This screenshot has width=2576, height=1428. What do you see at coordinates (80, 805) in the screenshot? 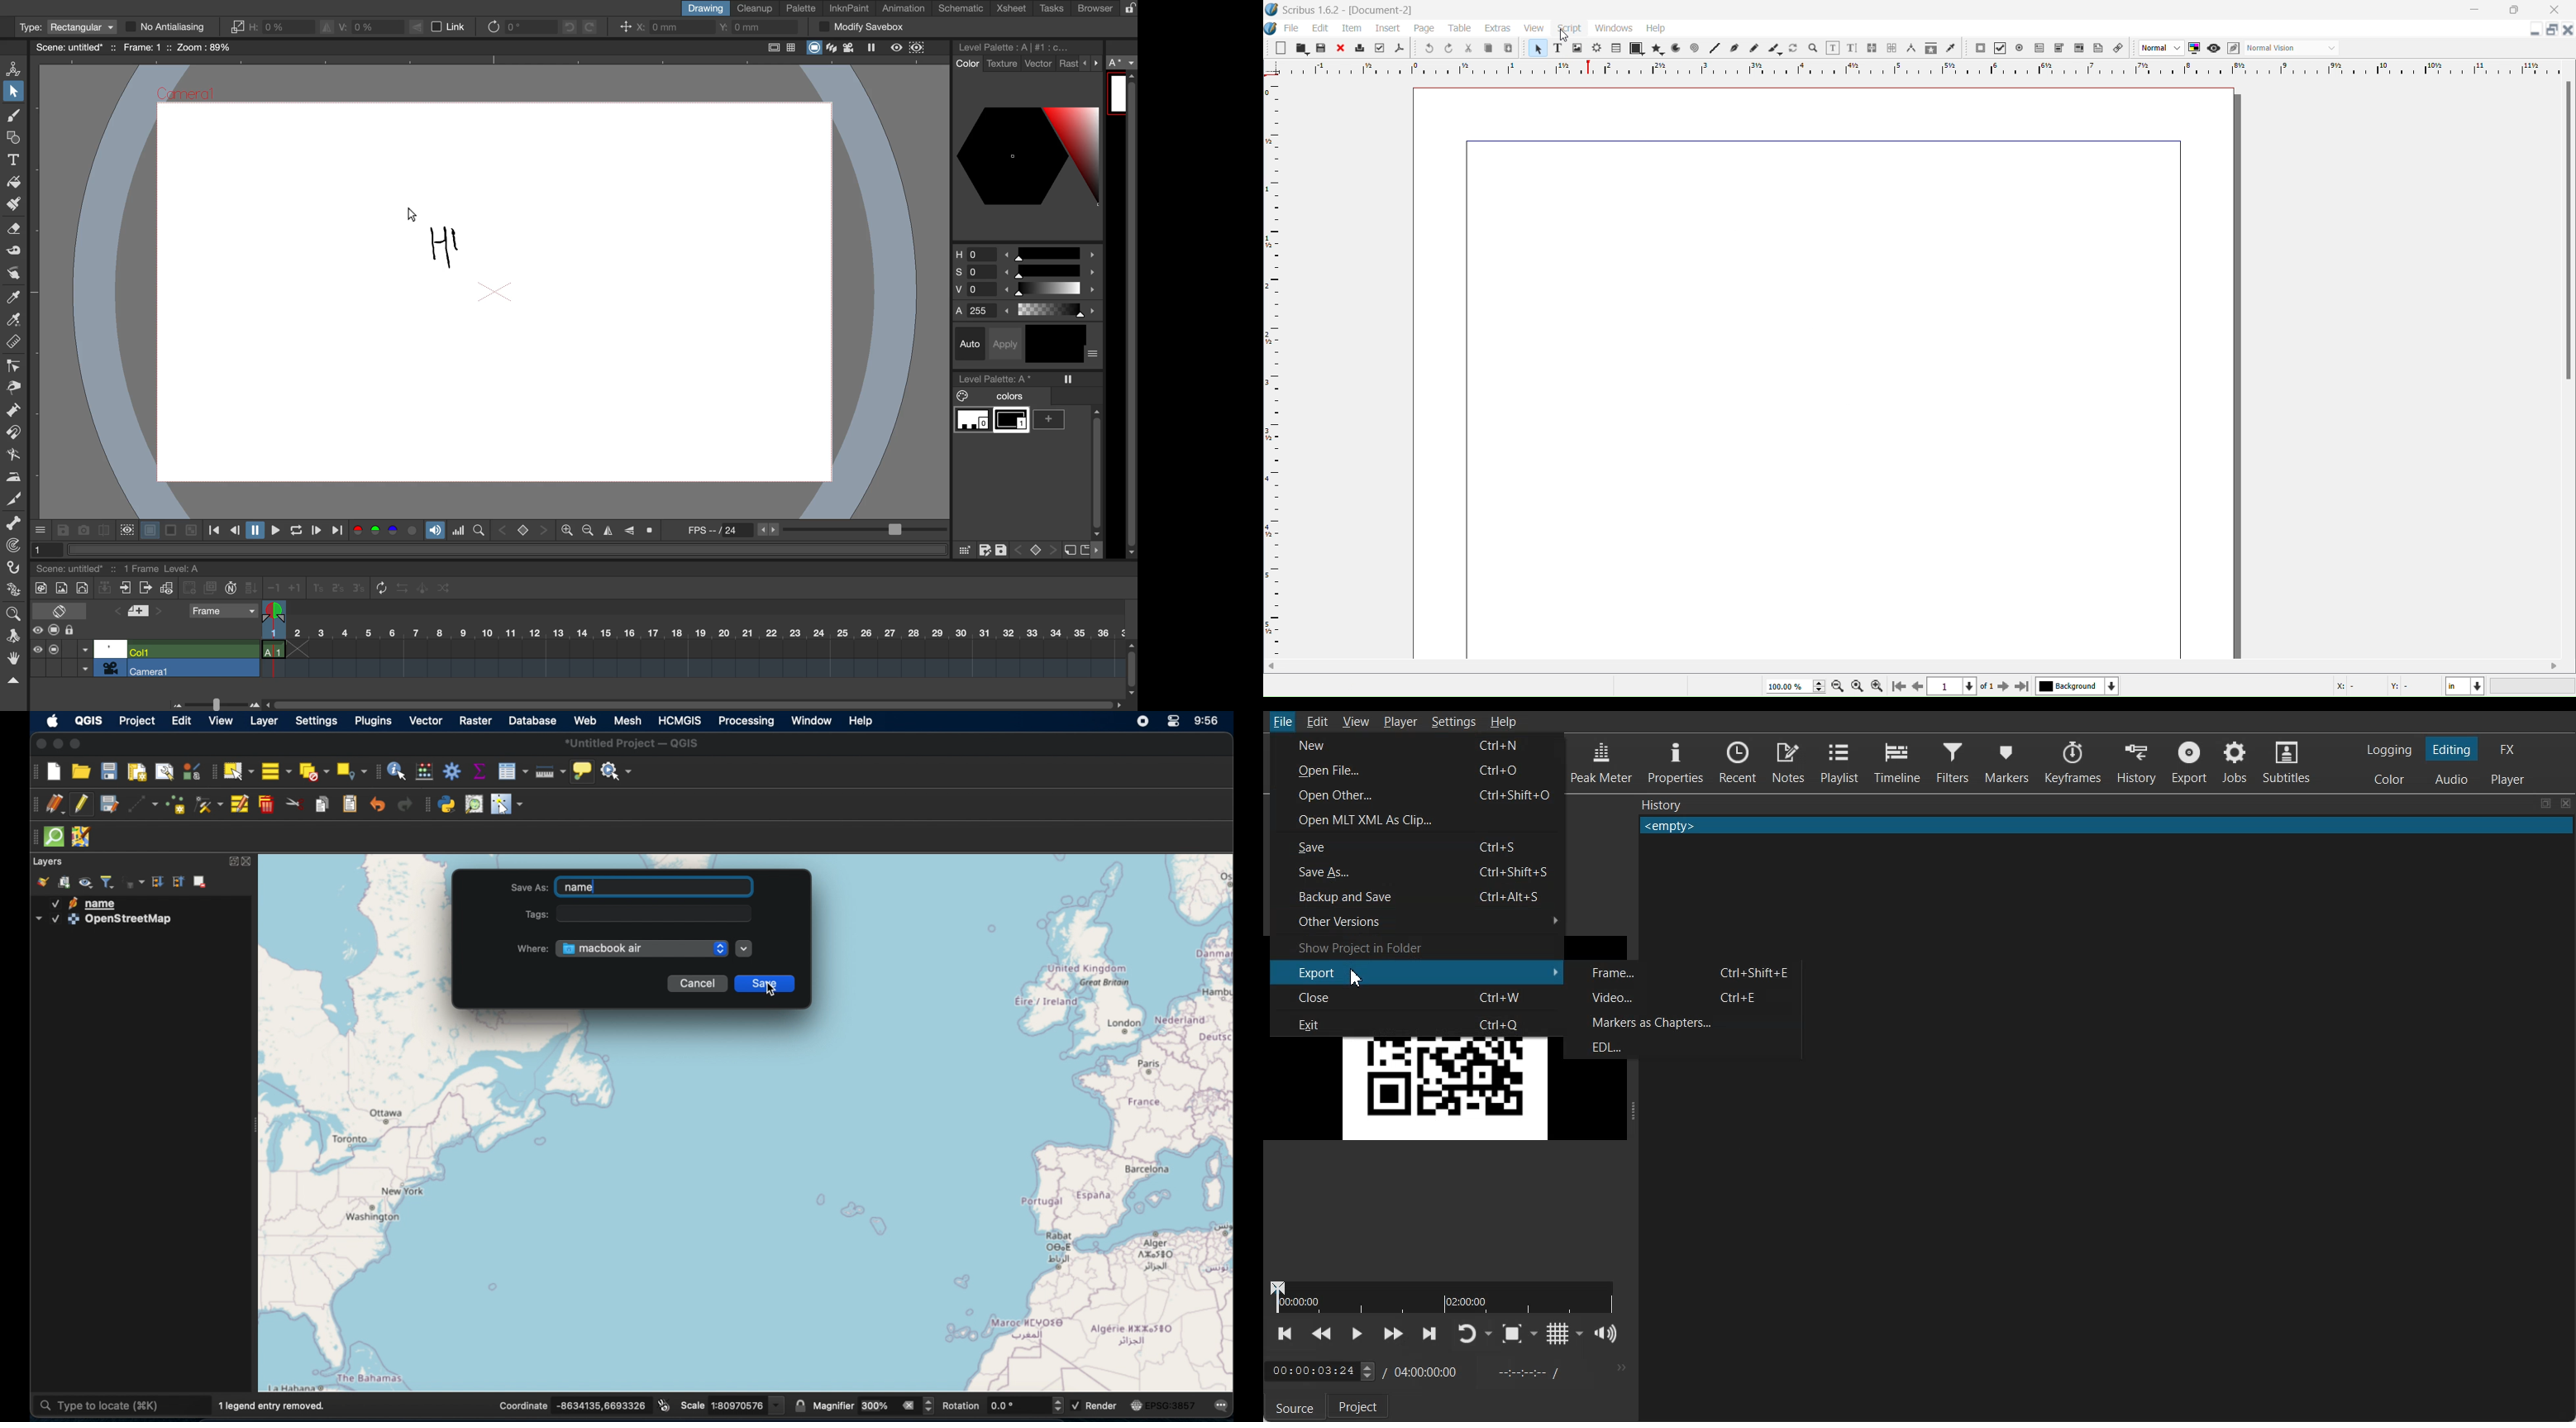
I see `toggle editing` at bounding box center [80, 805].